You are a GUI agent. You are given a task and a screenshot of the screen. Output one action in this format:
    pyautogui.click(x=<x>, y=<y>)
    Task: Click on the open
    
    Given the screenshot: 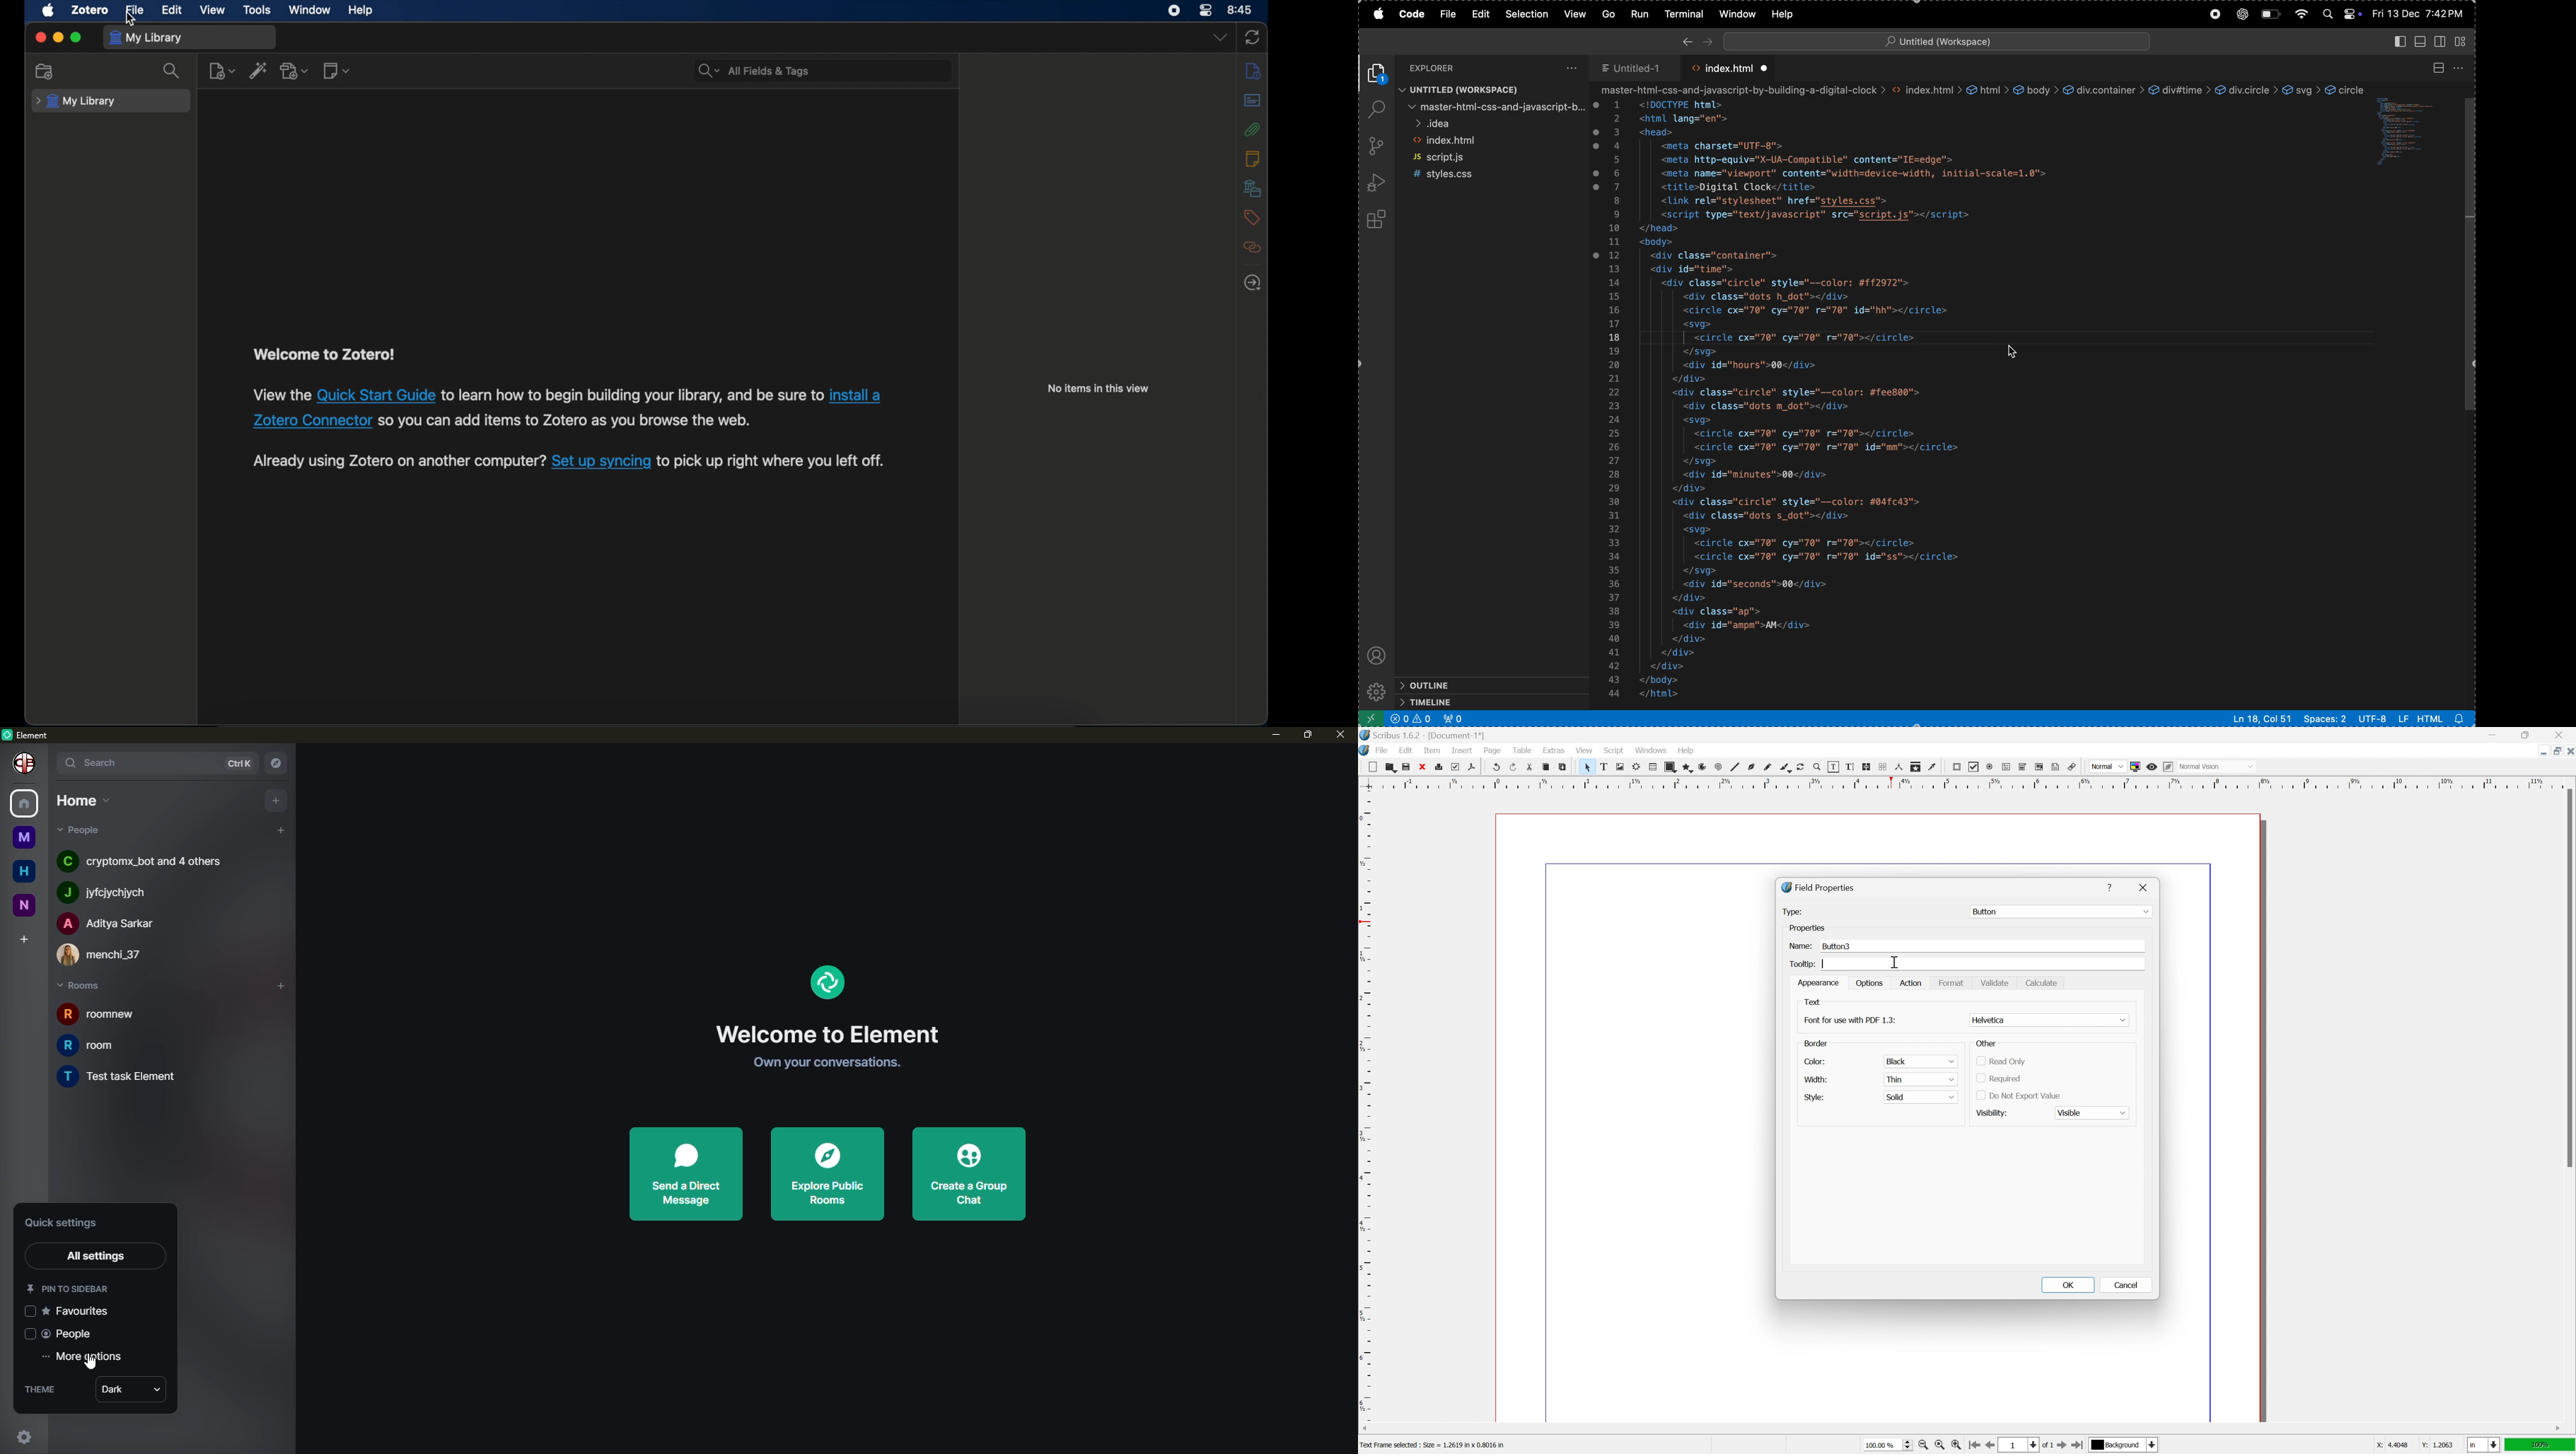 What is the action you would take?
    pyautogui.click(x=1391, y=768)
    